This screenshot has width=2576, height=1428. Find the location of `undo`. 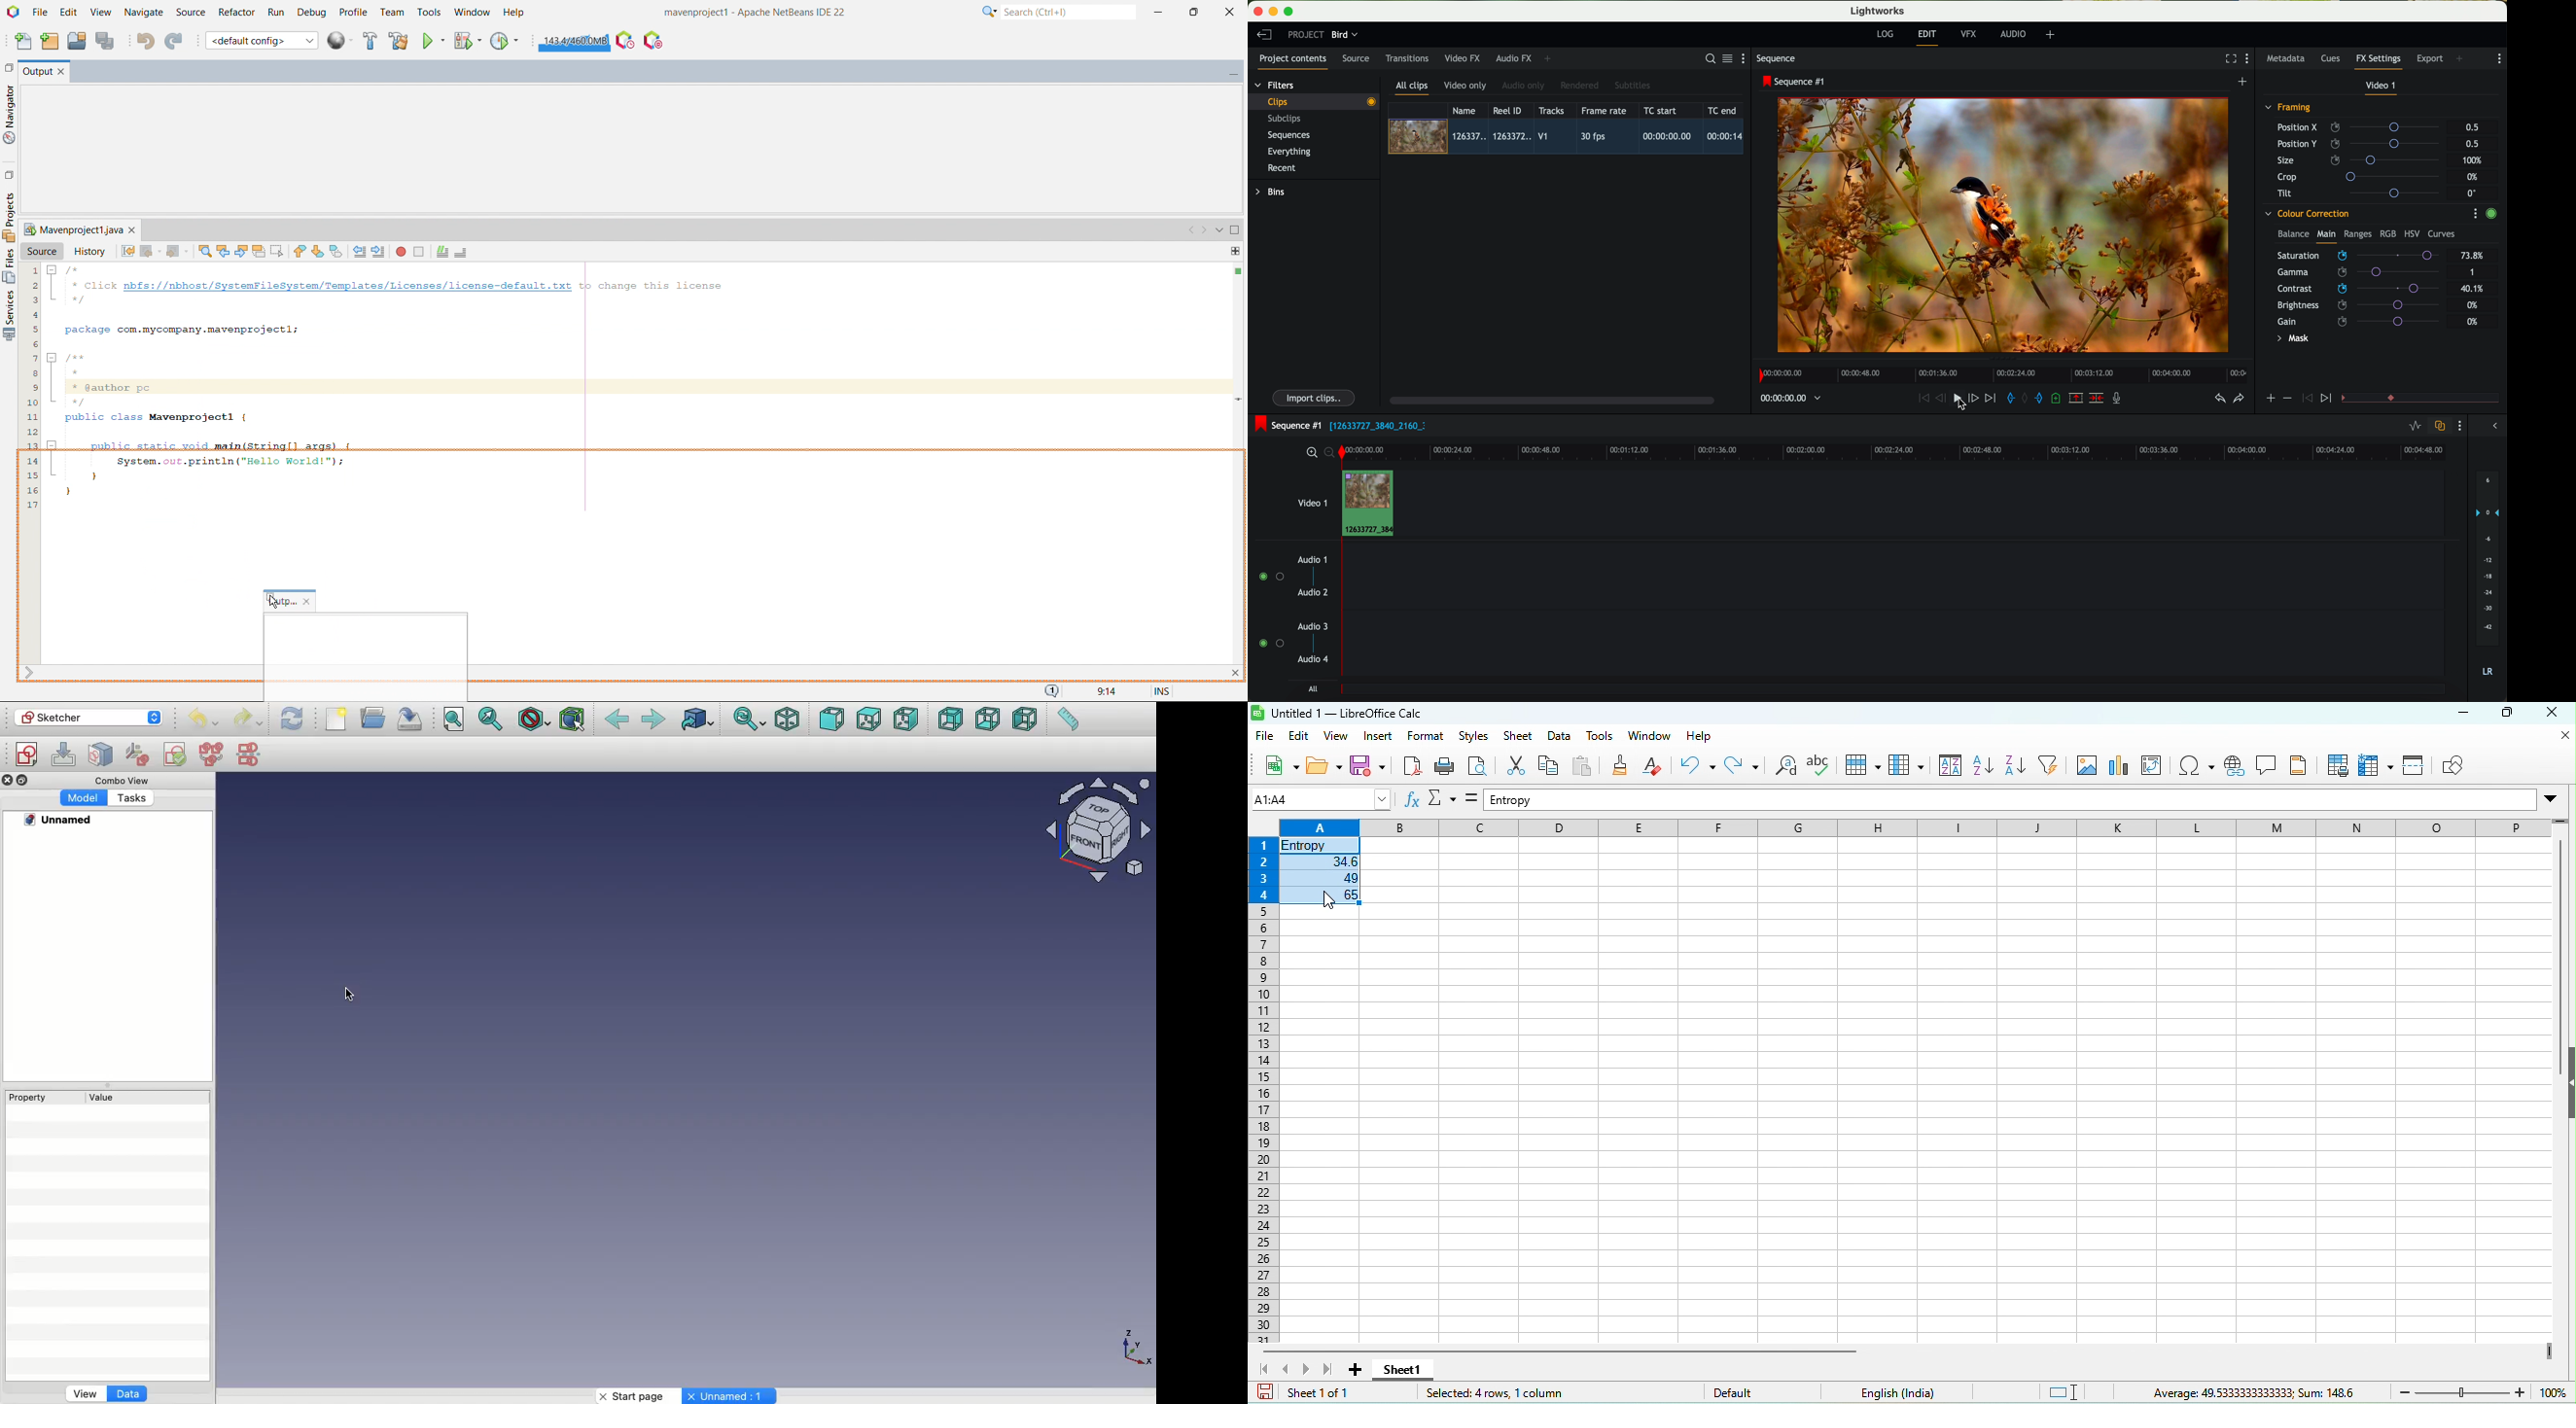

undo is located at coordinates (2220, 399).